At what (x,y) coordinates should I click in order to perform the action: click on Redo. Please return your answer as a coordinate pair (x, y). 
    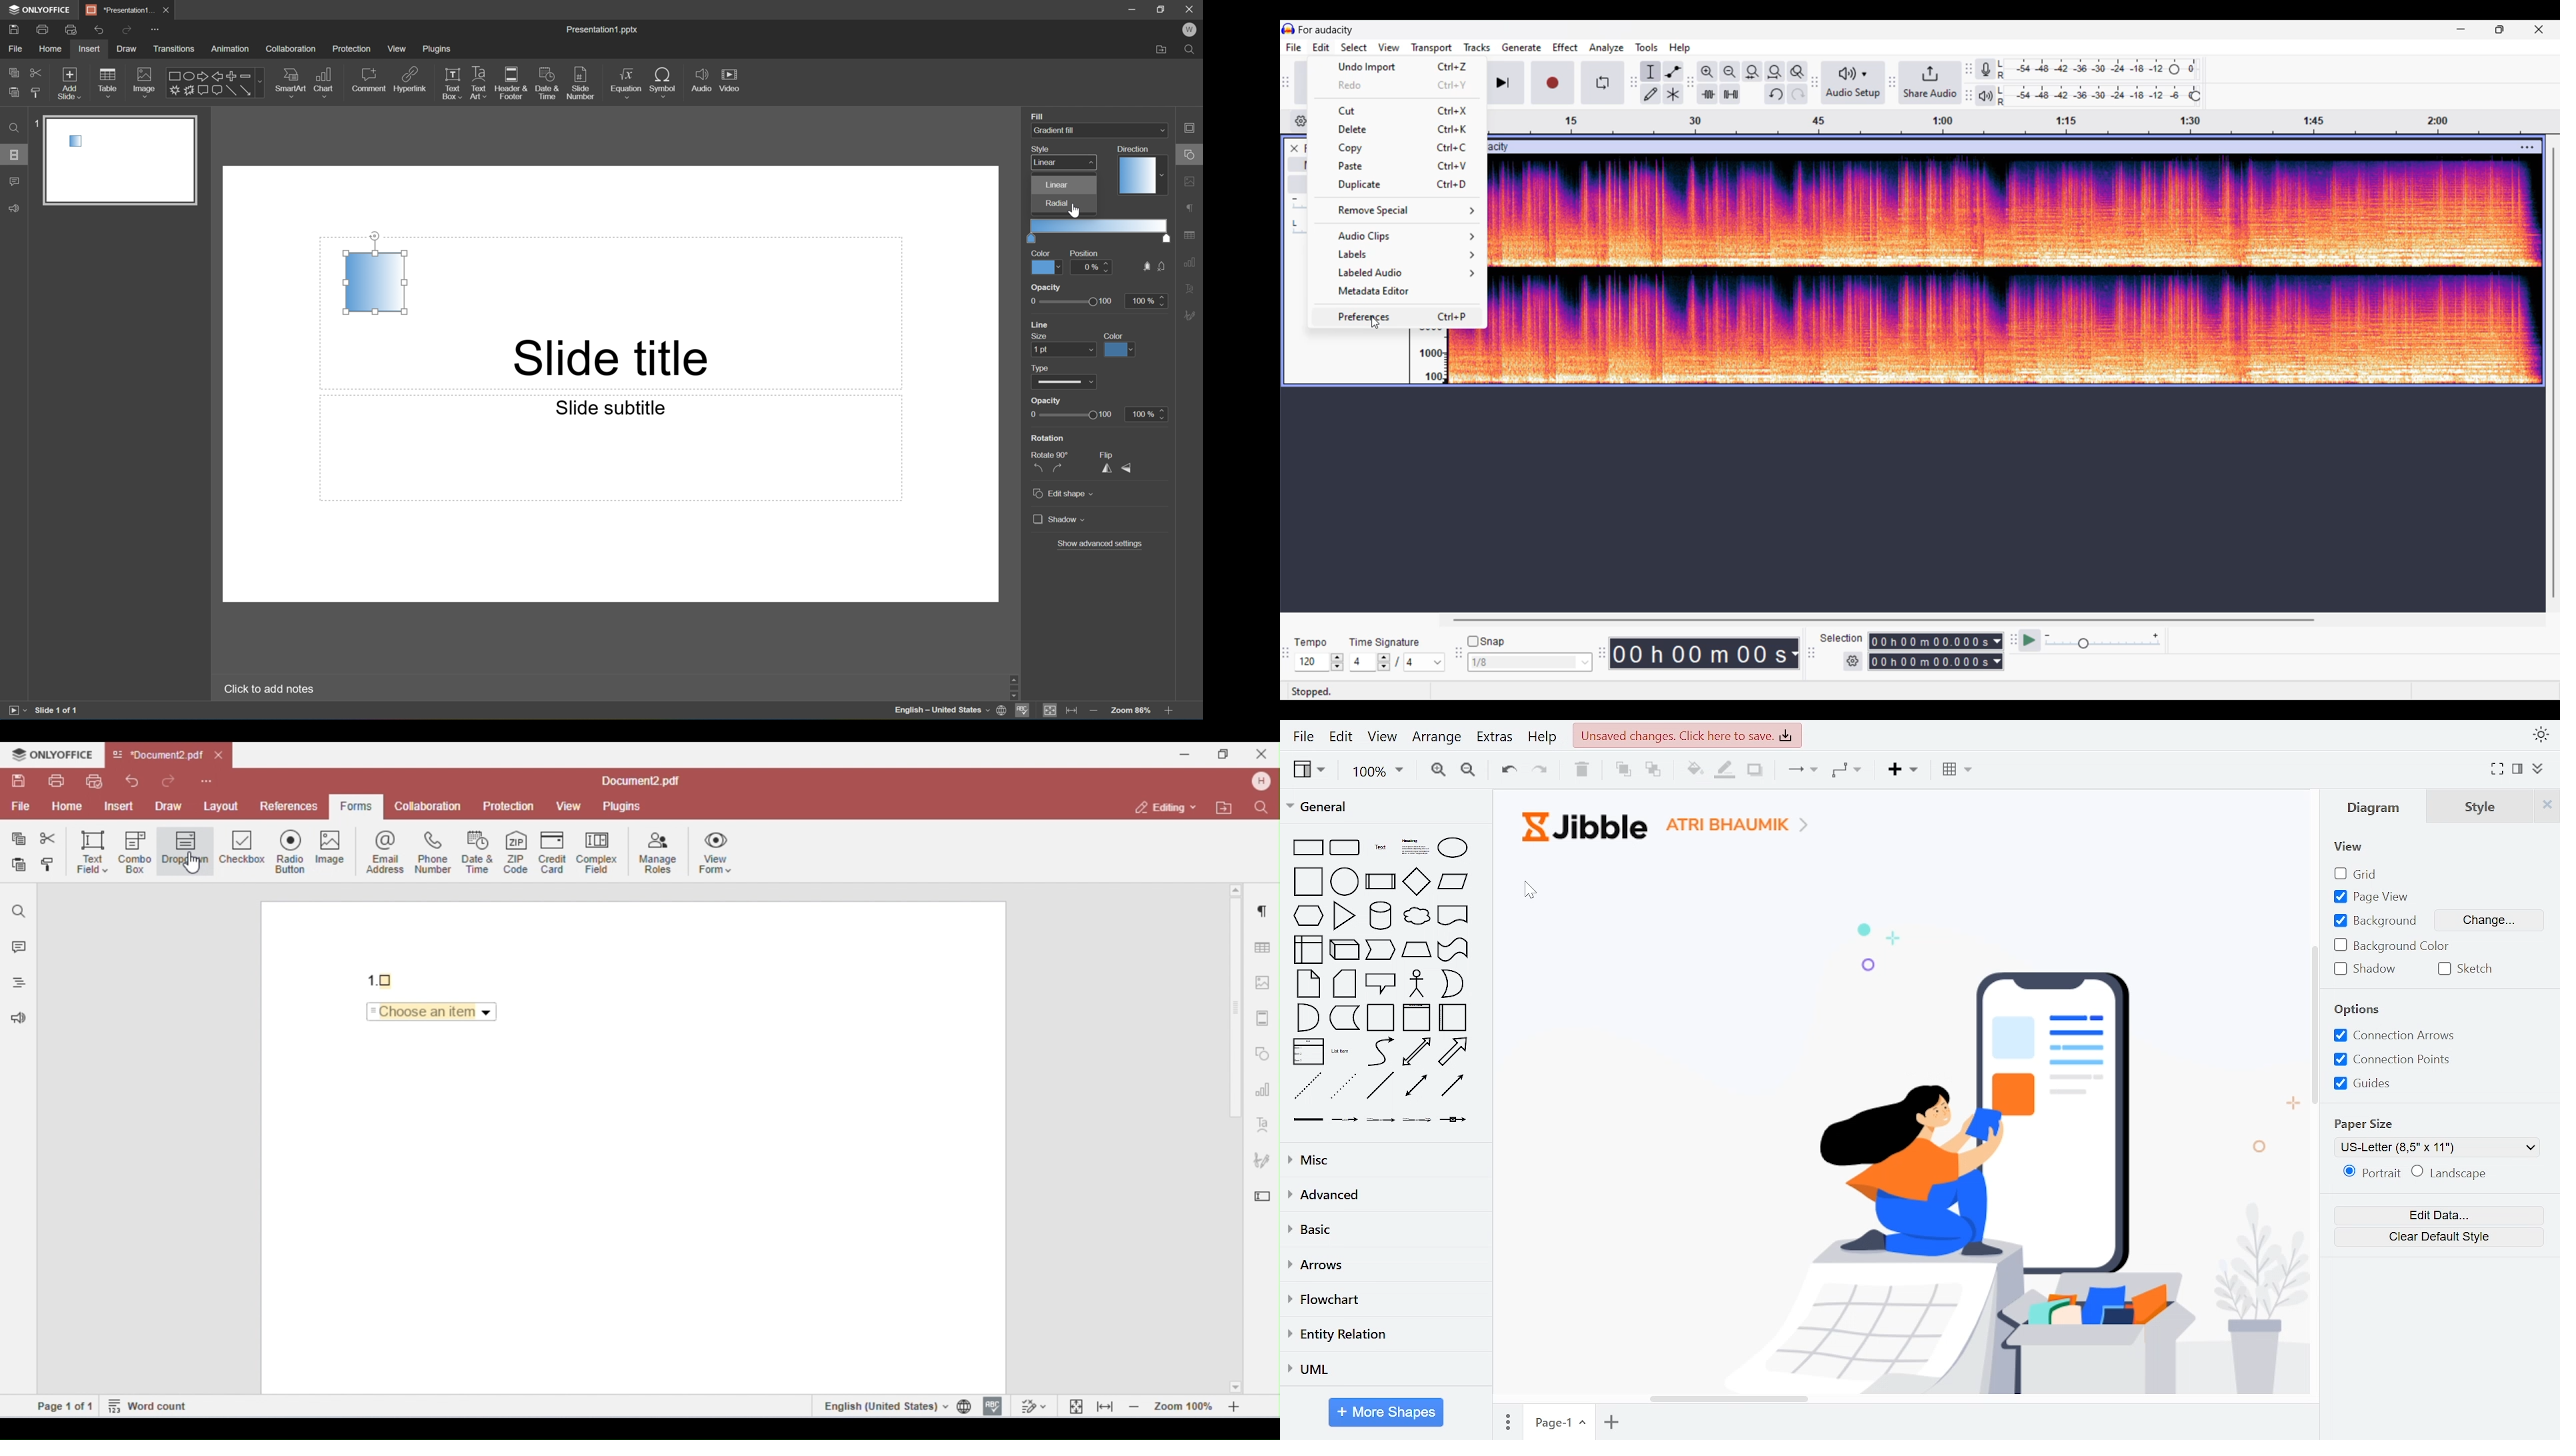
    Looking at the image, I should click on (125, 31).